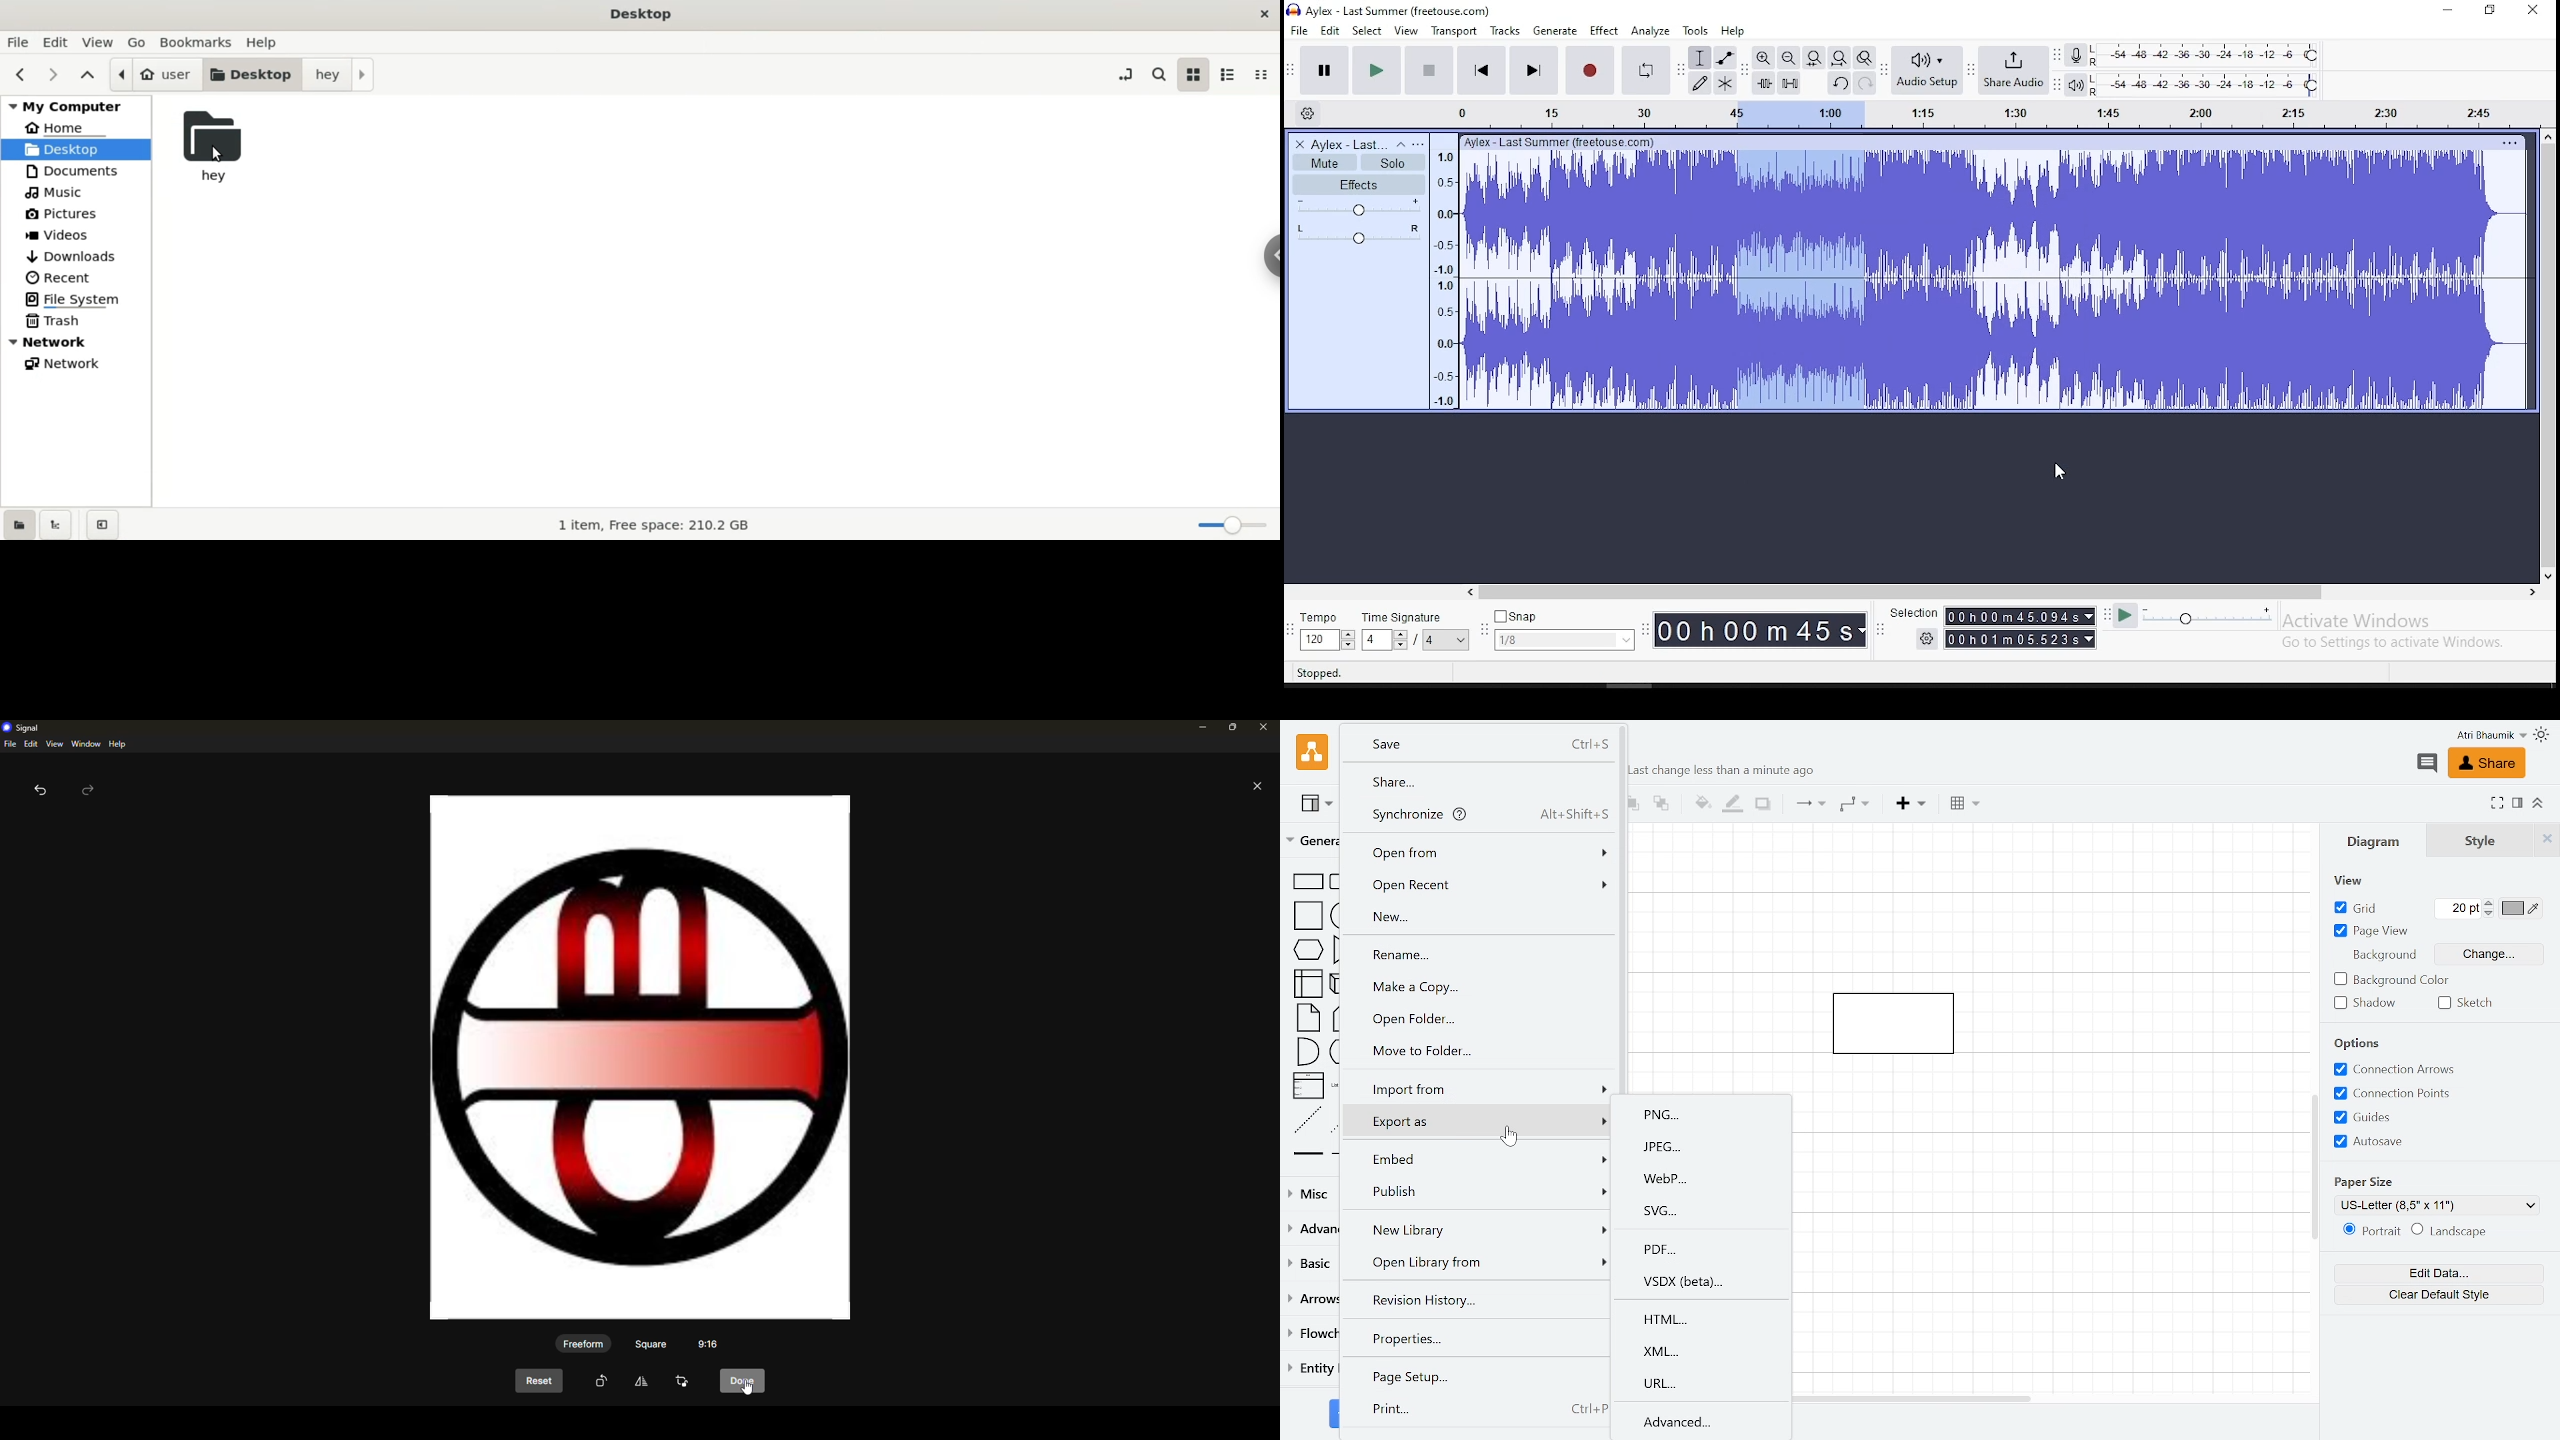 The height and width of the screenshot is (1456, 2576). I want to click on Potrait, so click(2370, 1230).